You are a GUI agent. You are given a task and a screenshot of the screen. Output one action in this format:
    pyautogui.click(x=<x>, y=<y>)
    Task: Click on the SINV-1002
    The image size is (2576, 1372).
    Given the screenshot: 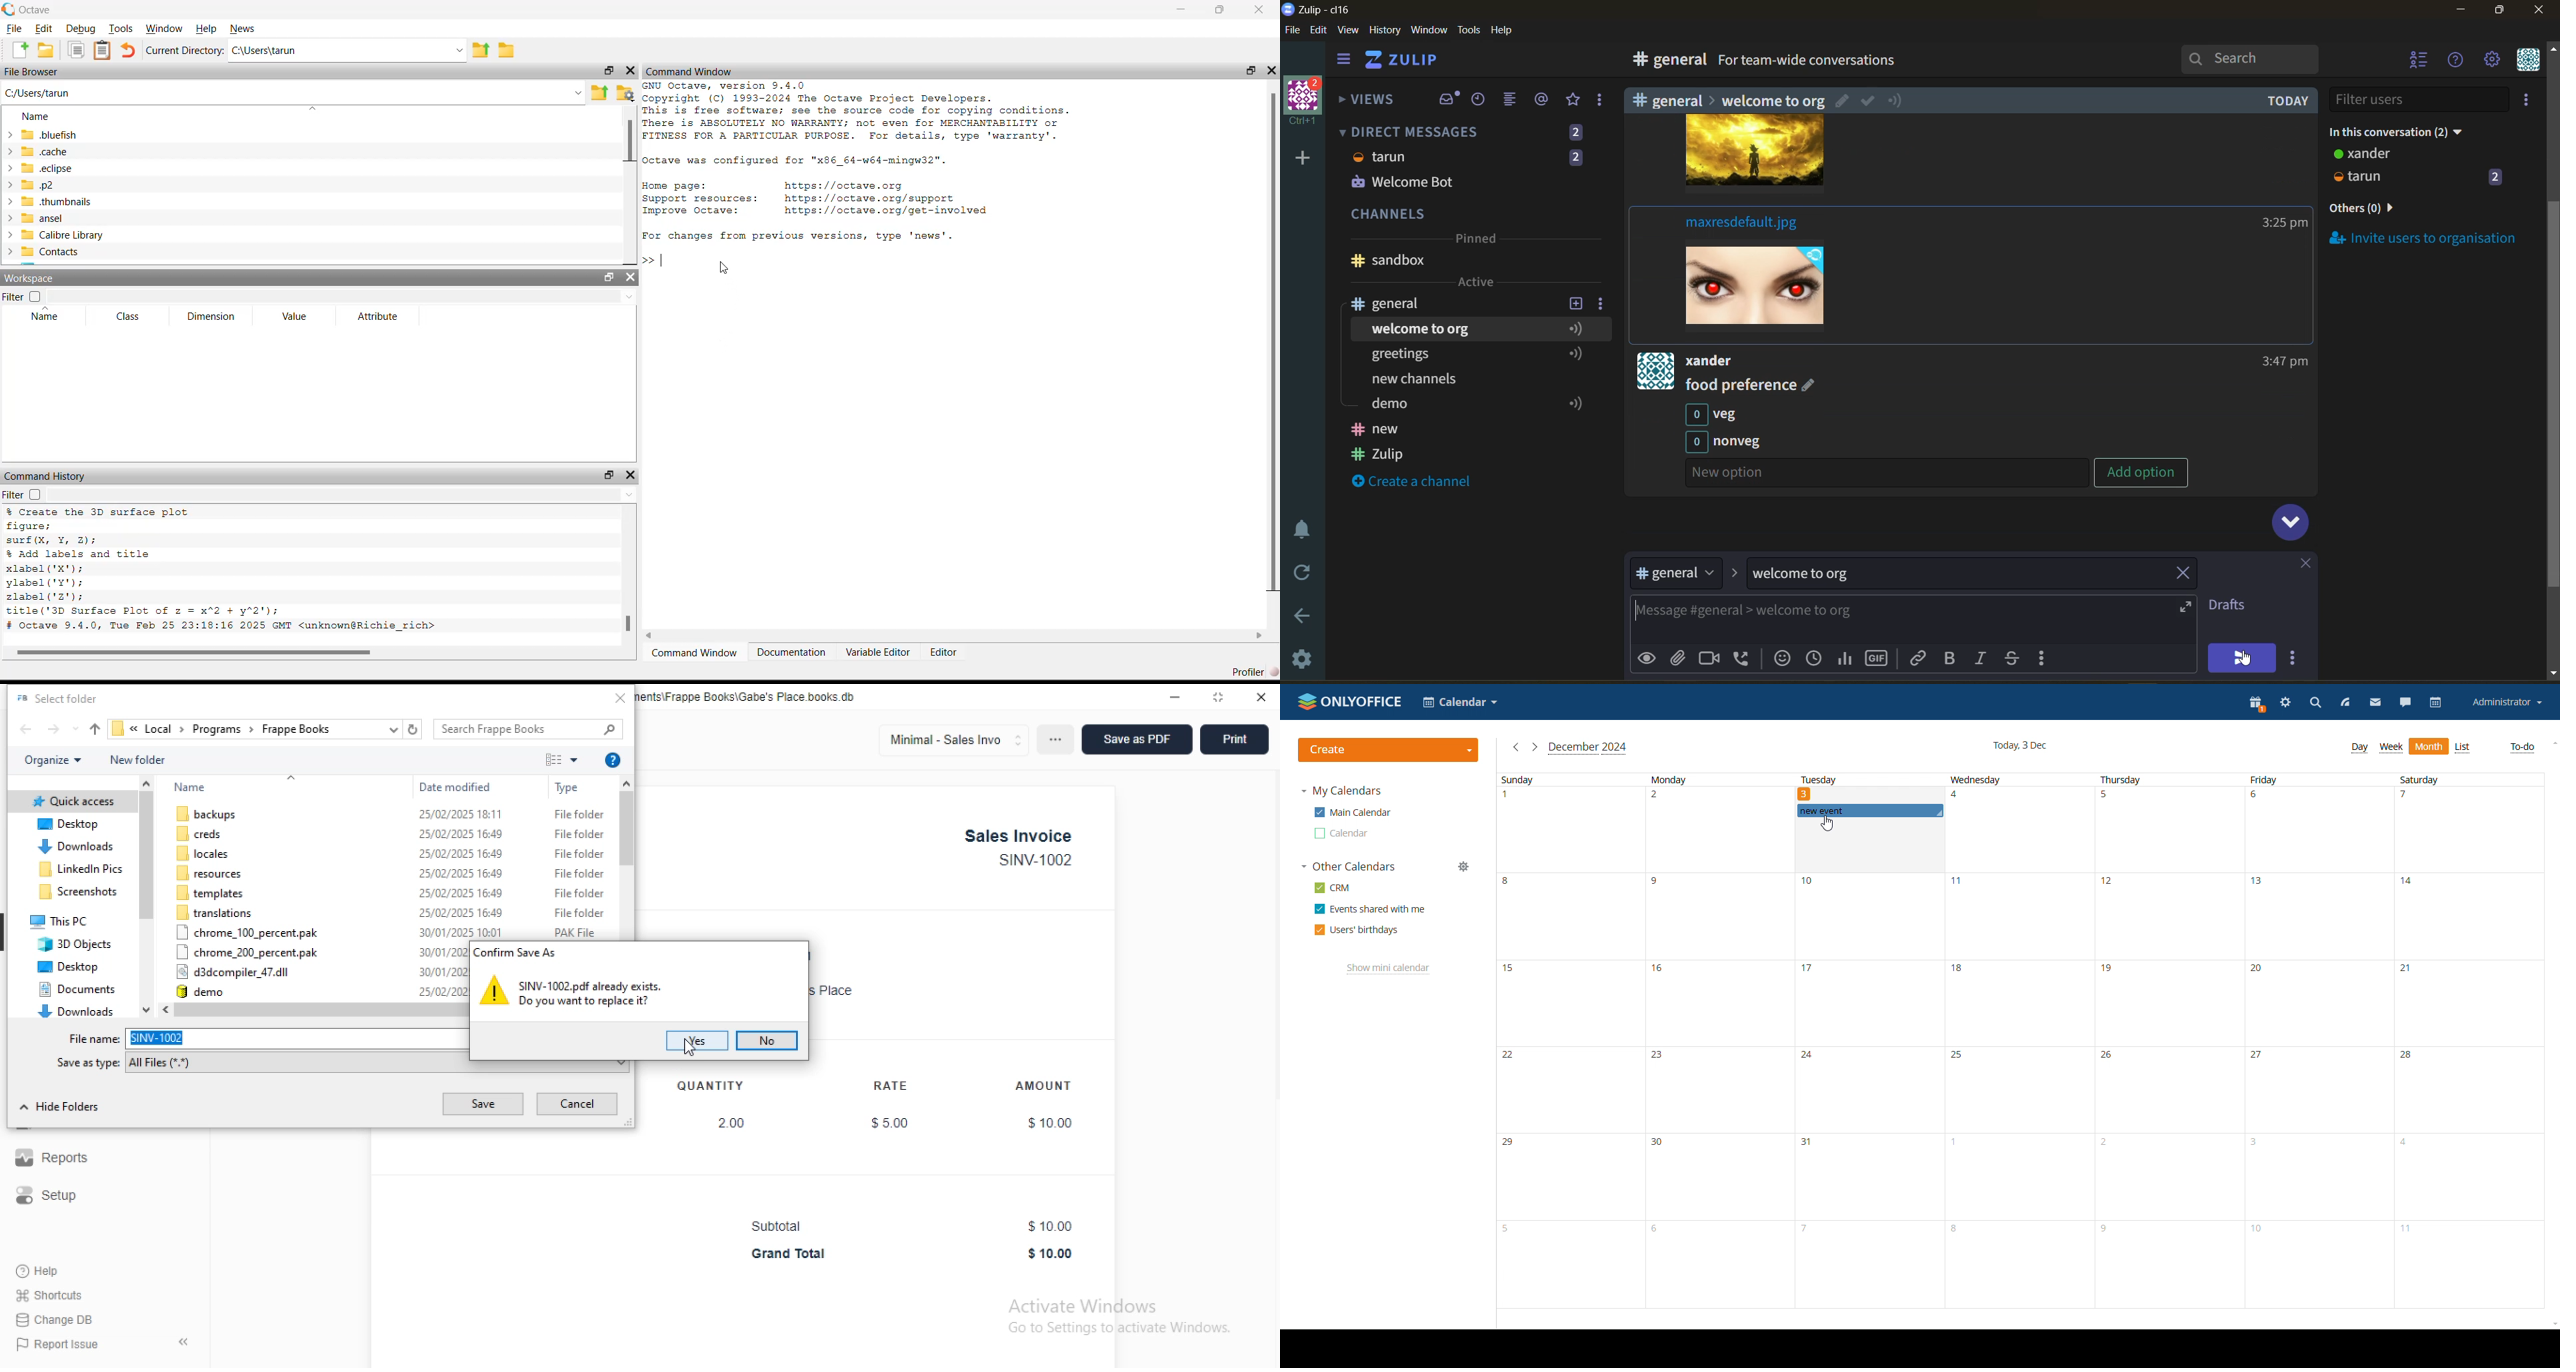 What is the action you would take?
    pyautogui.click(x=1035, y=860)
    